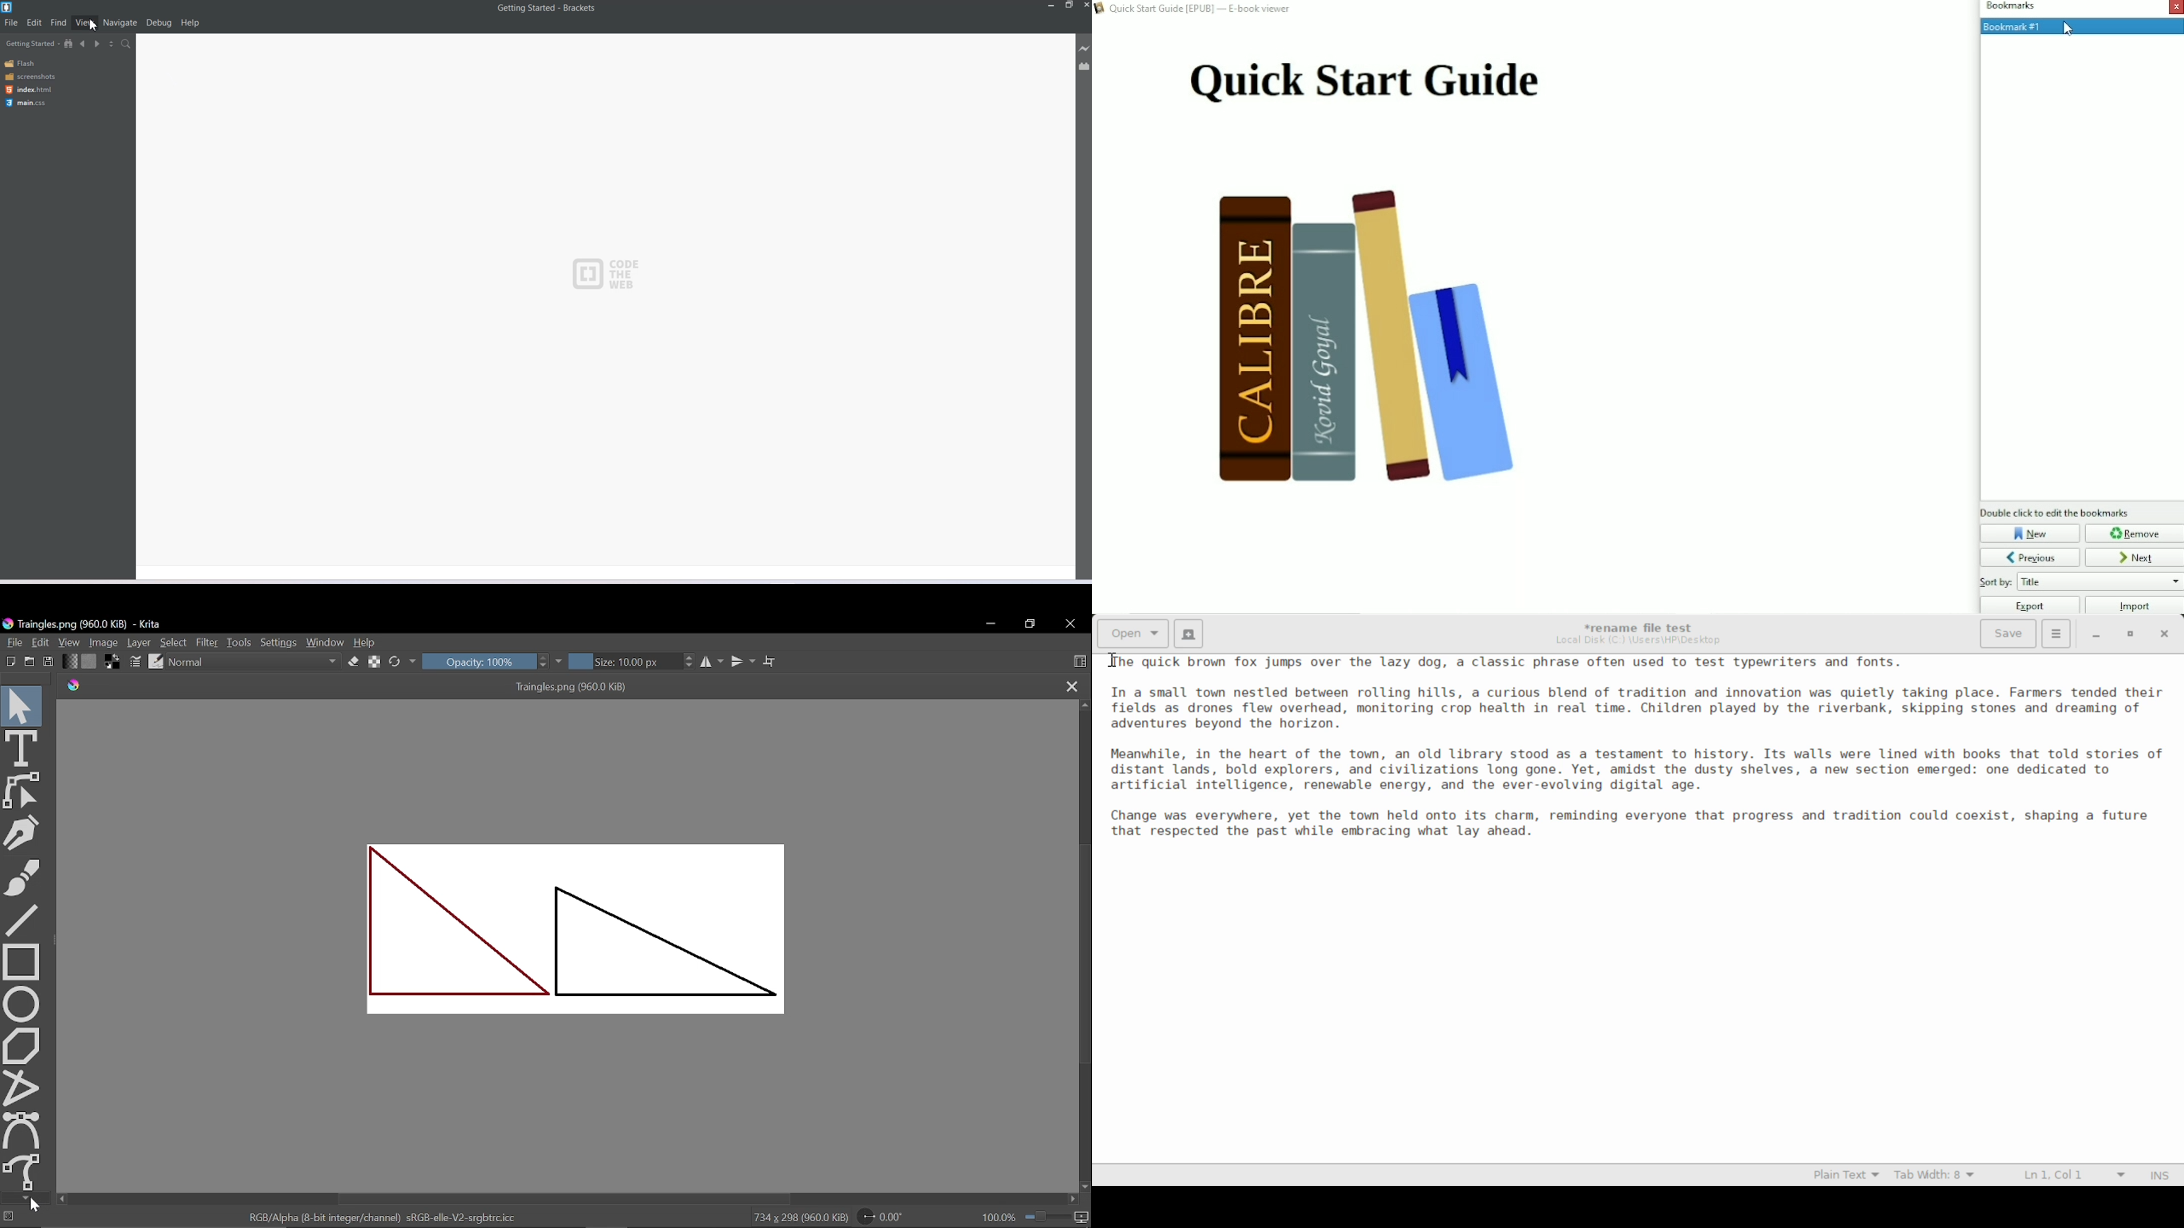  Describe the element at coordinates (2163, 1174) in the screenshot. I see `Input Mode` at that location.